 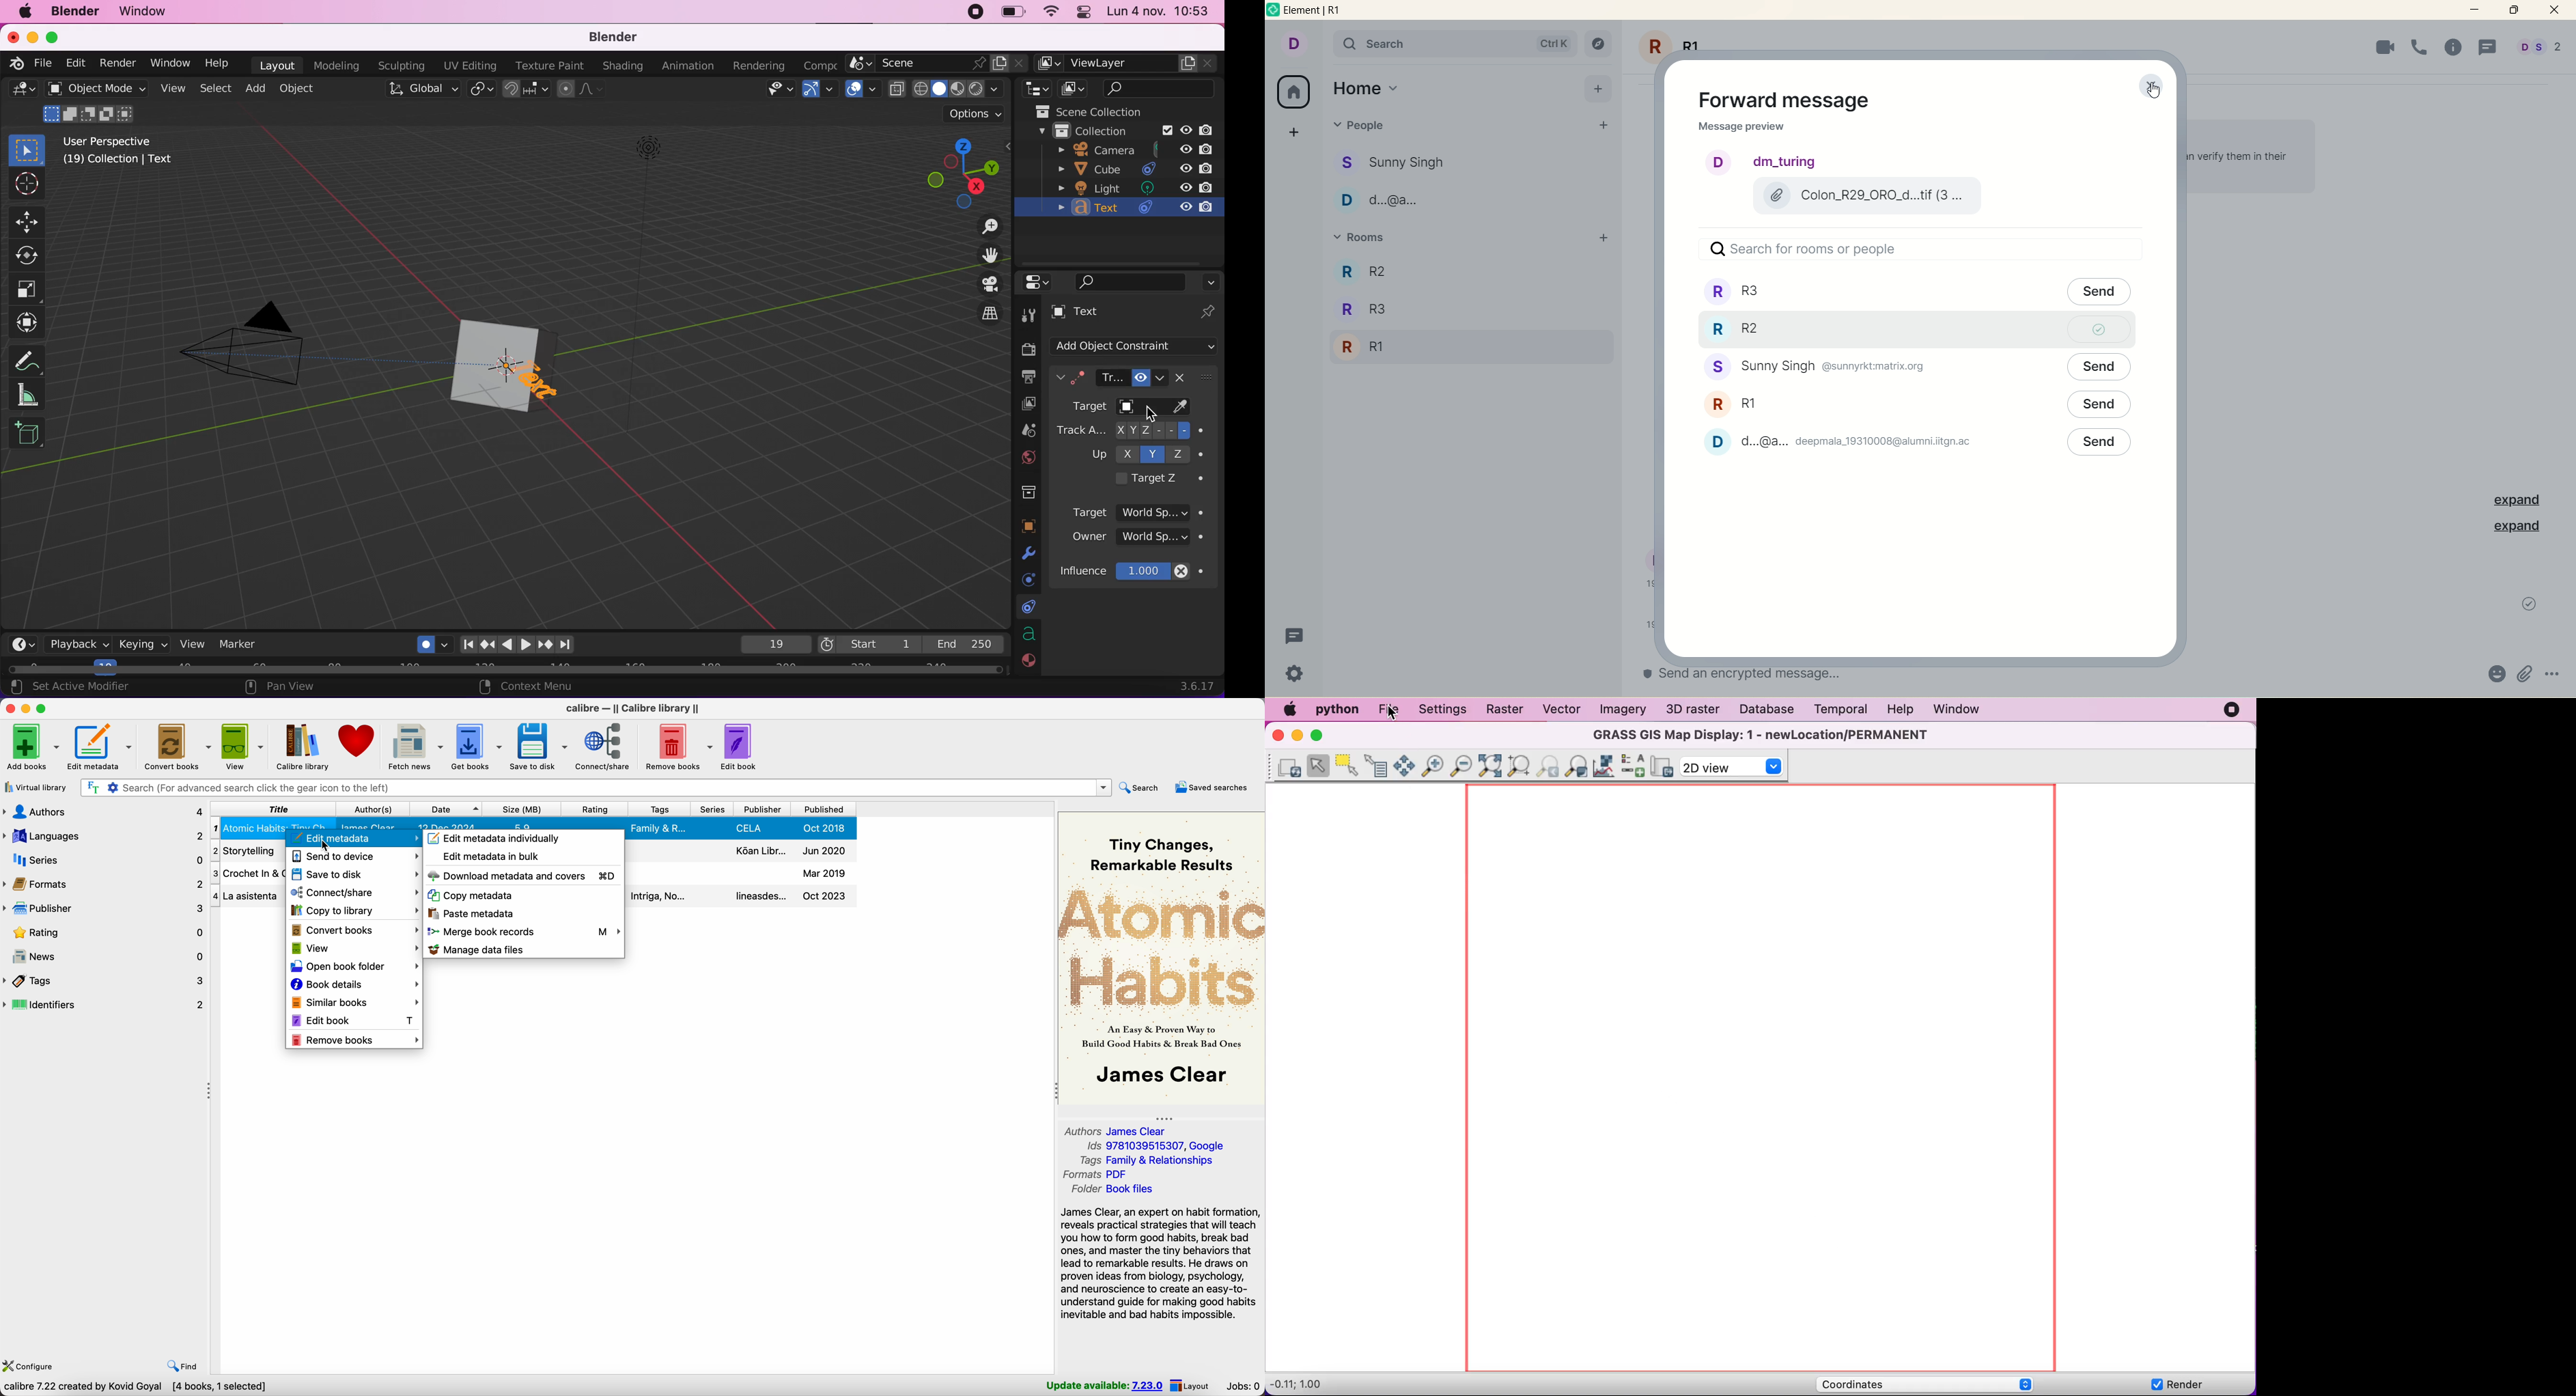 What do you see at coordinates (1685, 40) in the screenshot?
I see `room name` at bounding box center [1685, 40].